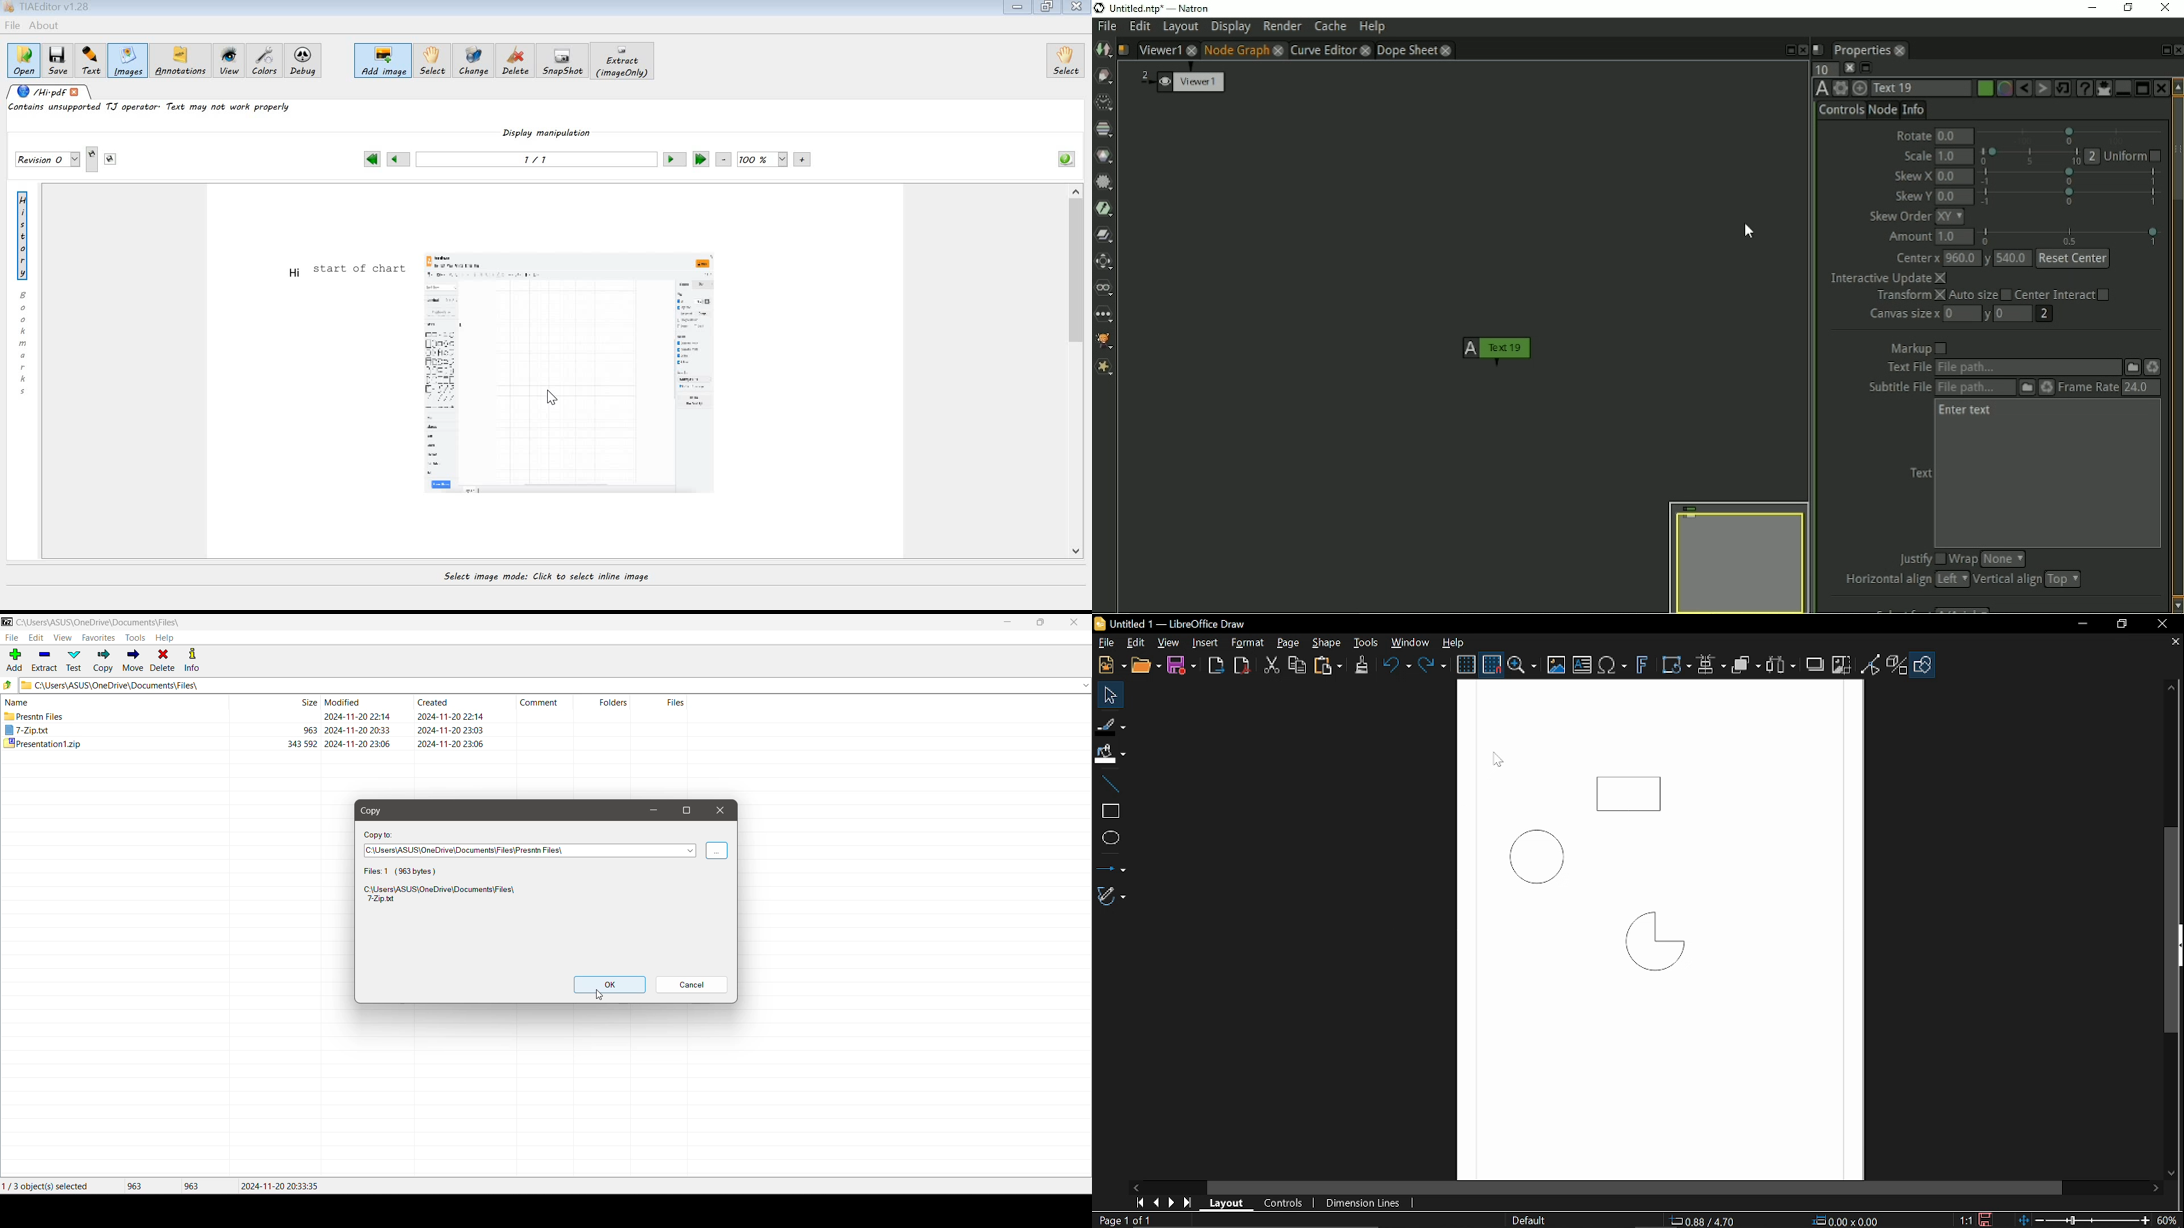 The image size is (2184, 1232). Describe the element at coordinates (1495, 762) in the screenshot. I see `Cursor` at that location.